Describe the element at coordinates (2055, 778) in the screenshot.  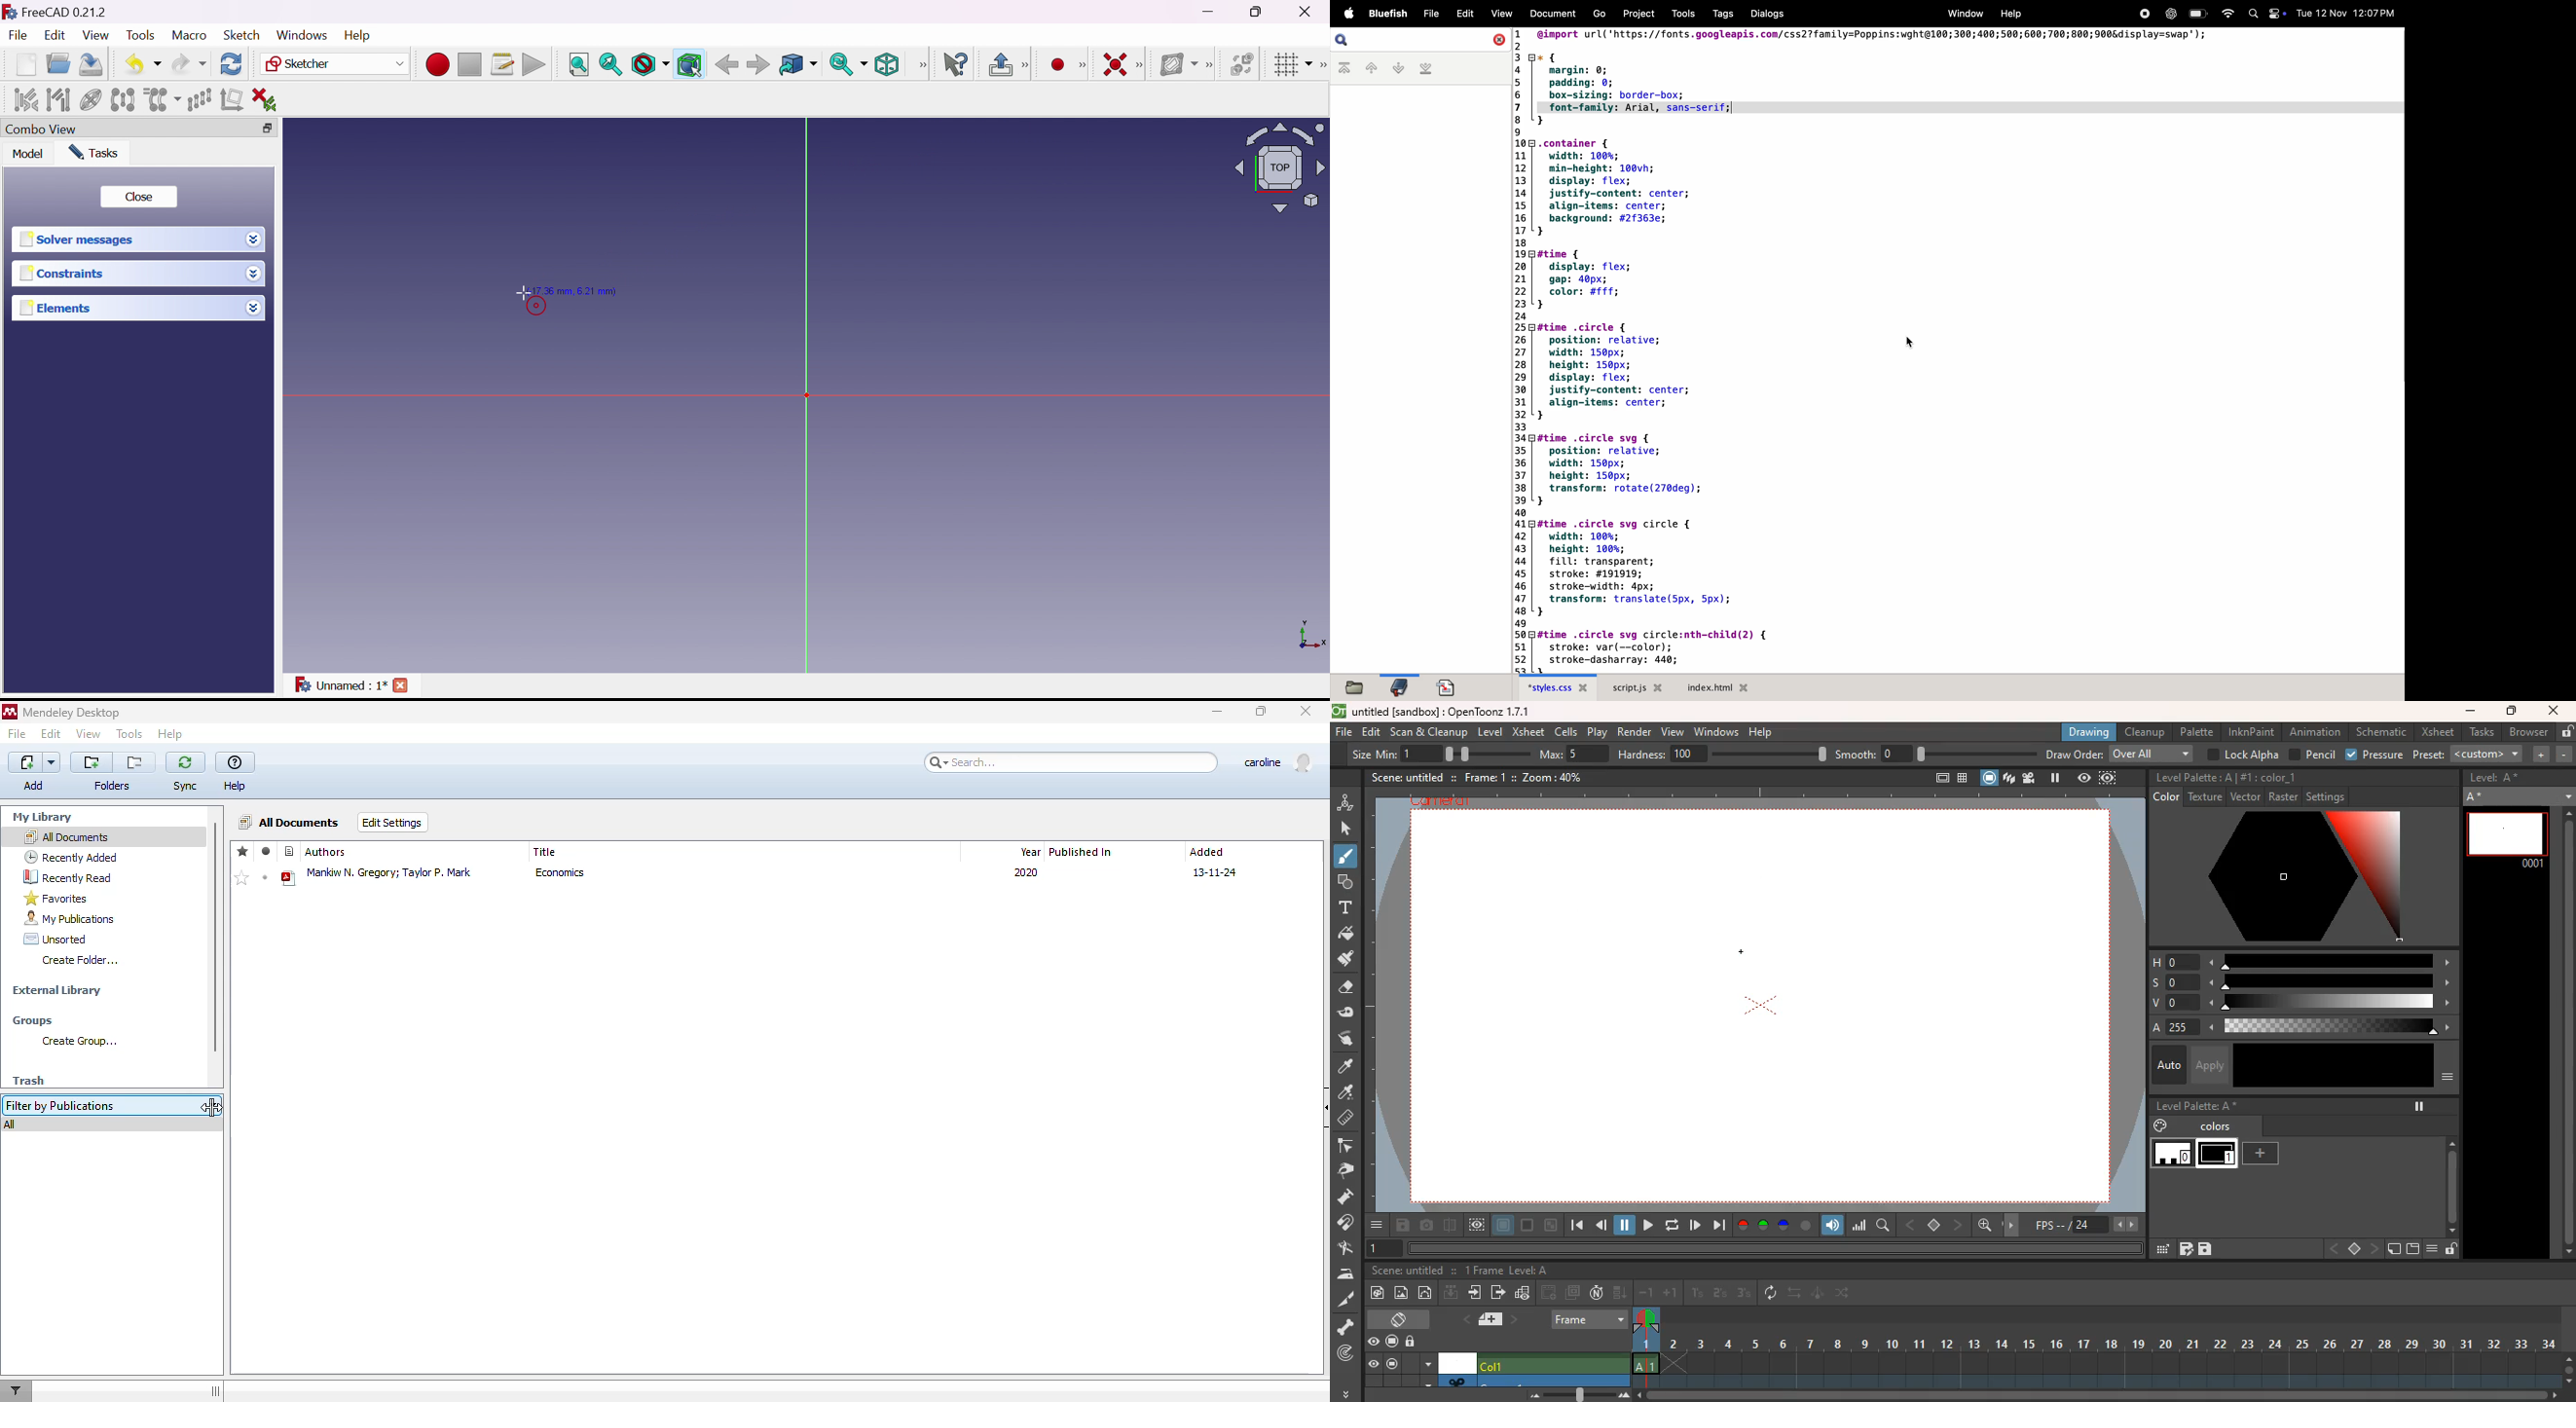
I see `pause` at that location.